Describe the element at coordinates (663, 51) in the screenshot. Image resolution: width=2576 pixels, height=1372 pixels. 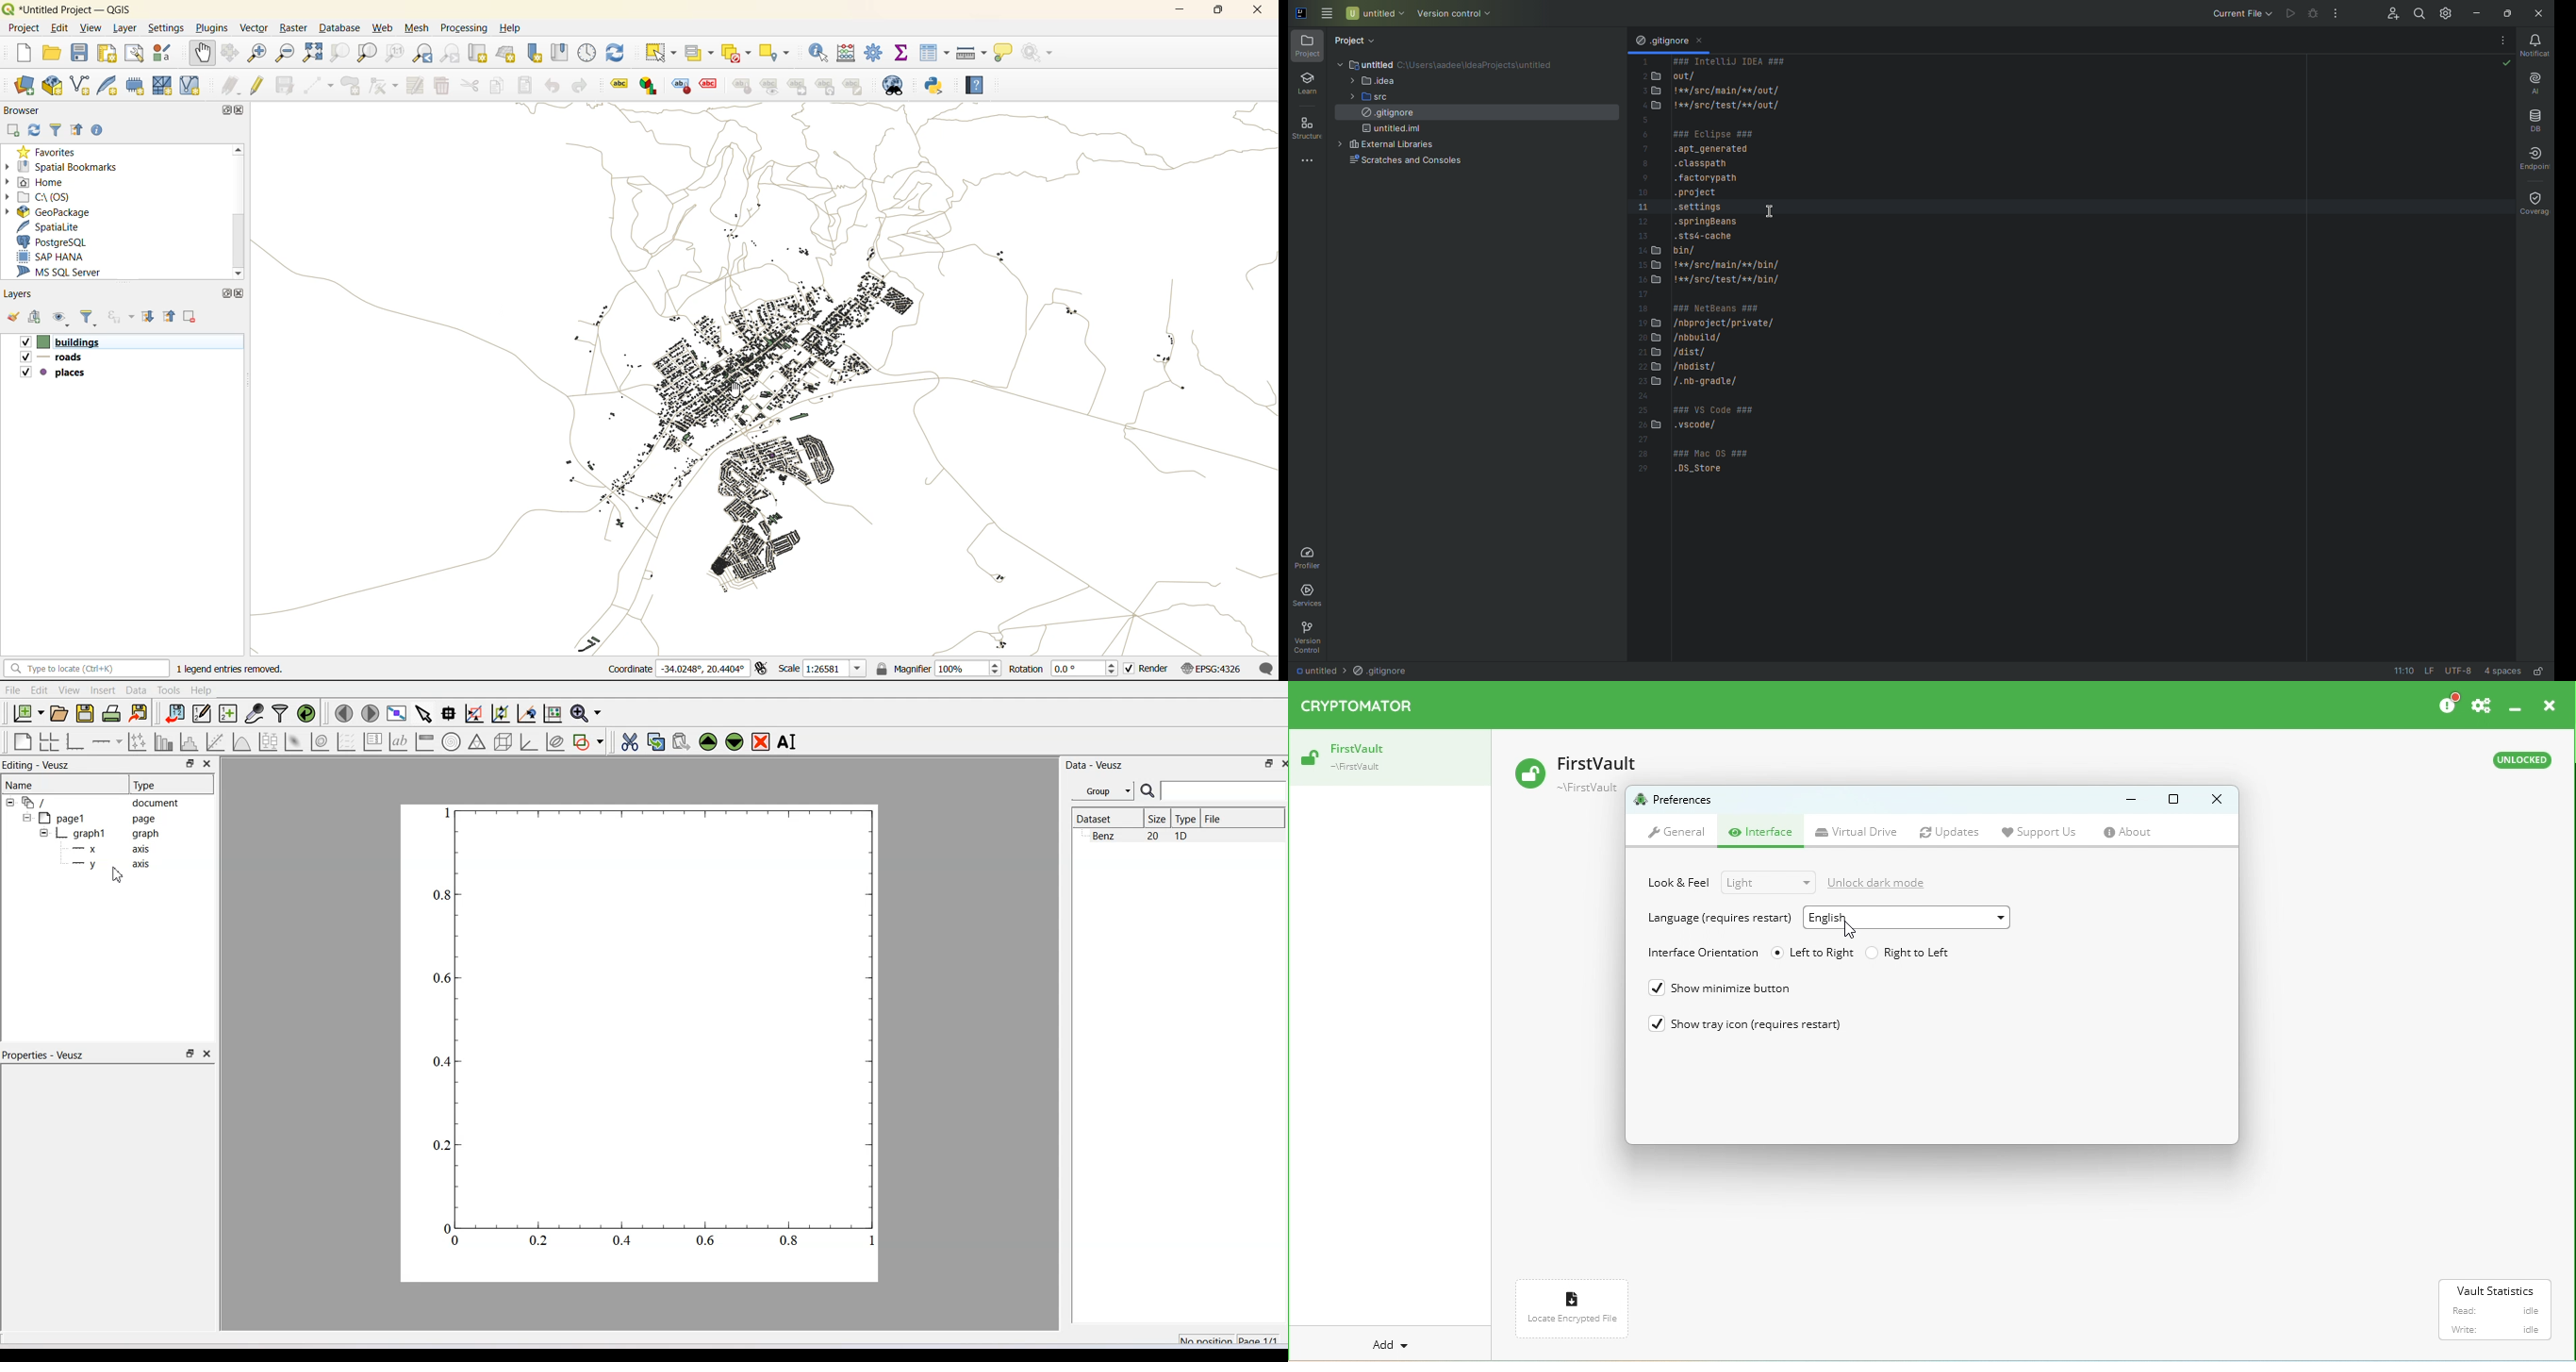
I see `select` at that location.